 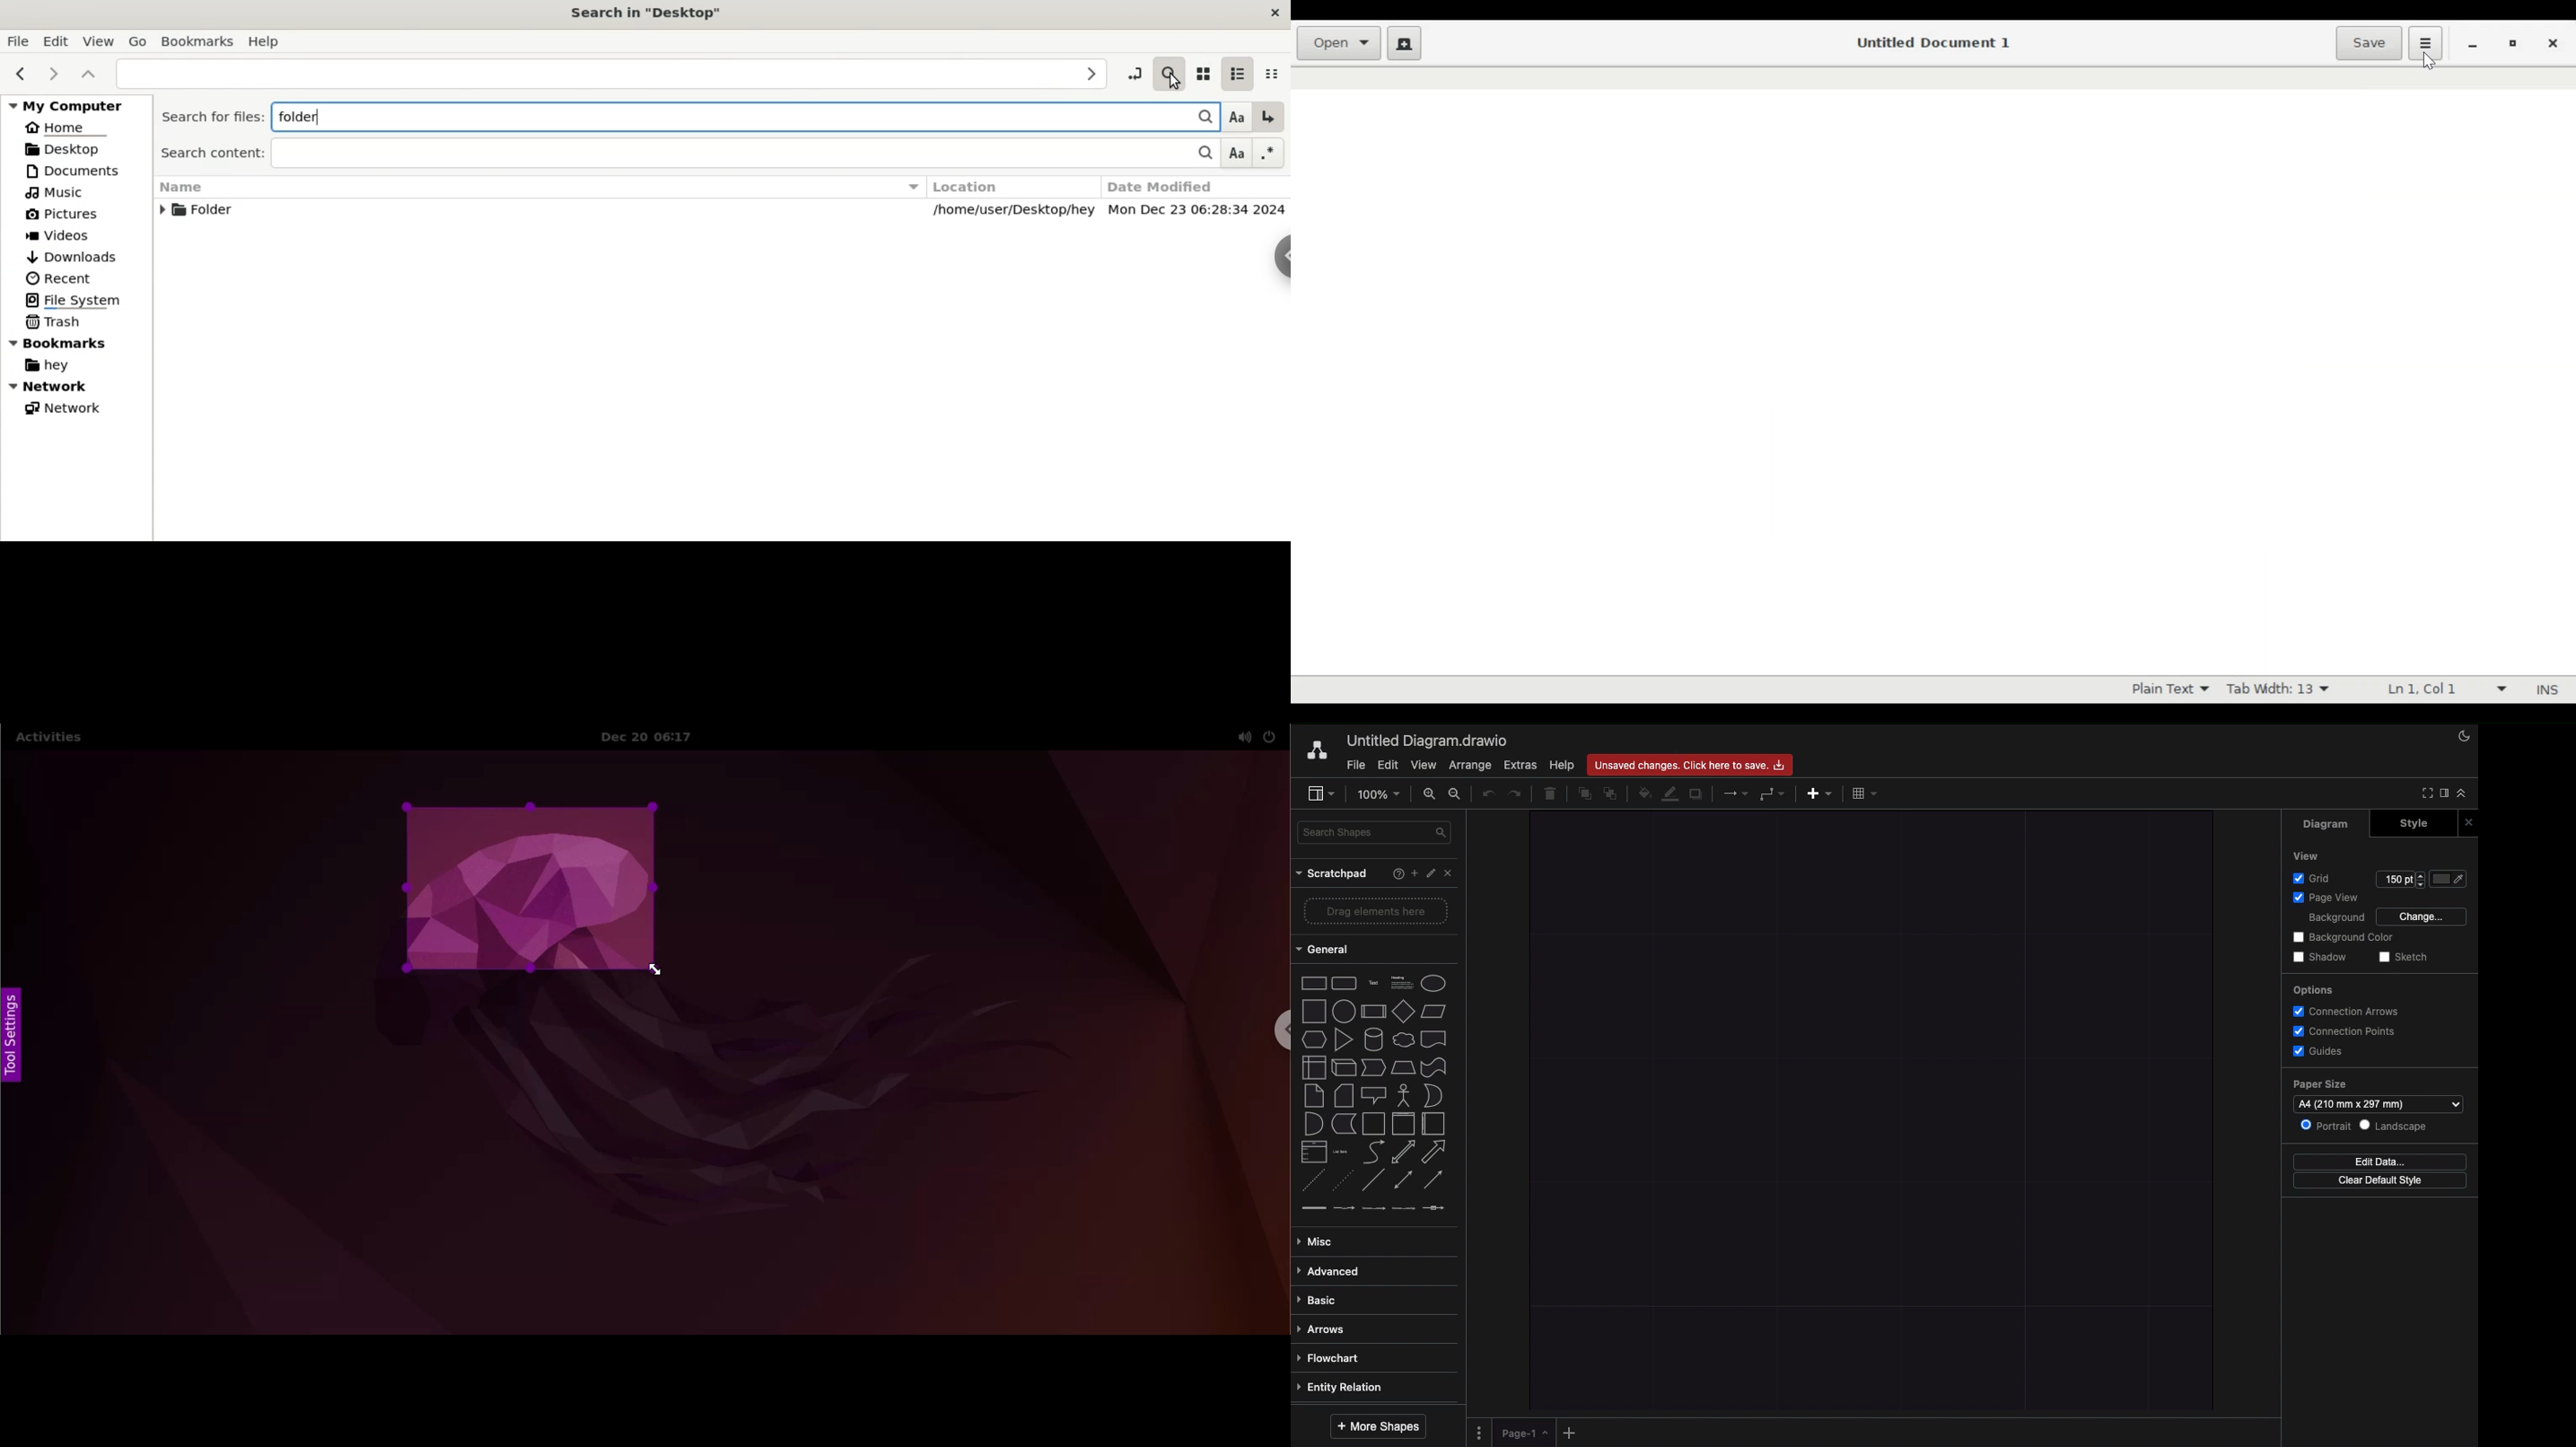 What do you see at coordinates (1735, 794) in the screenshot?
I see `Connection` at bounding box center [1735, 794].